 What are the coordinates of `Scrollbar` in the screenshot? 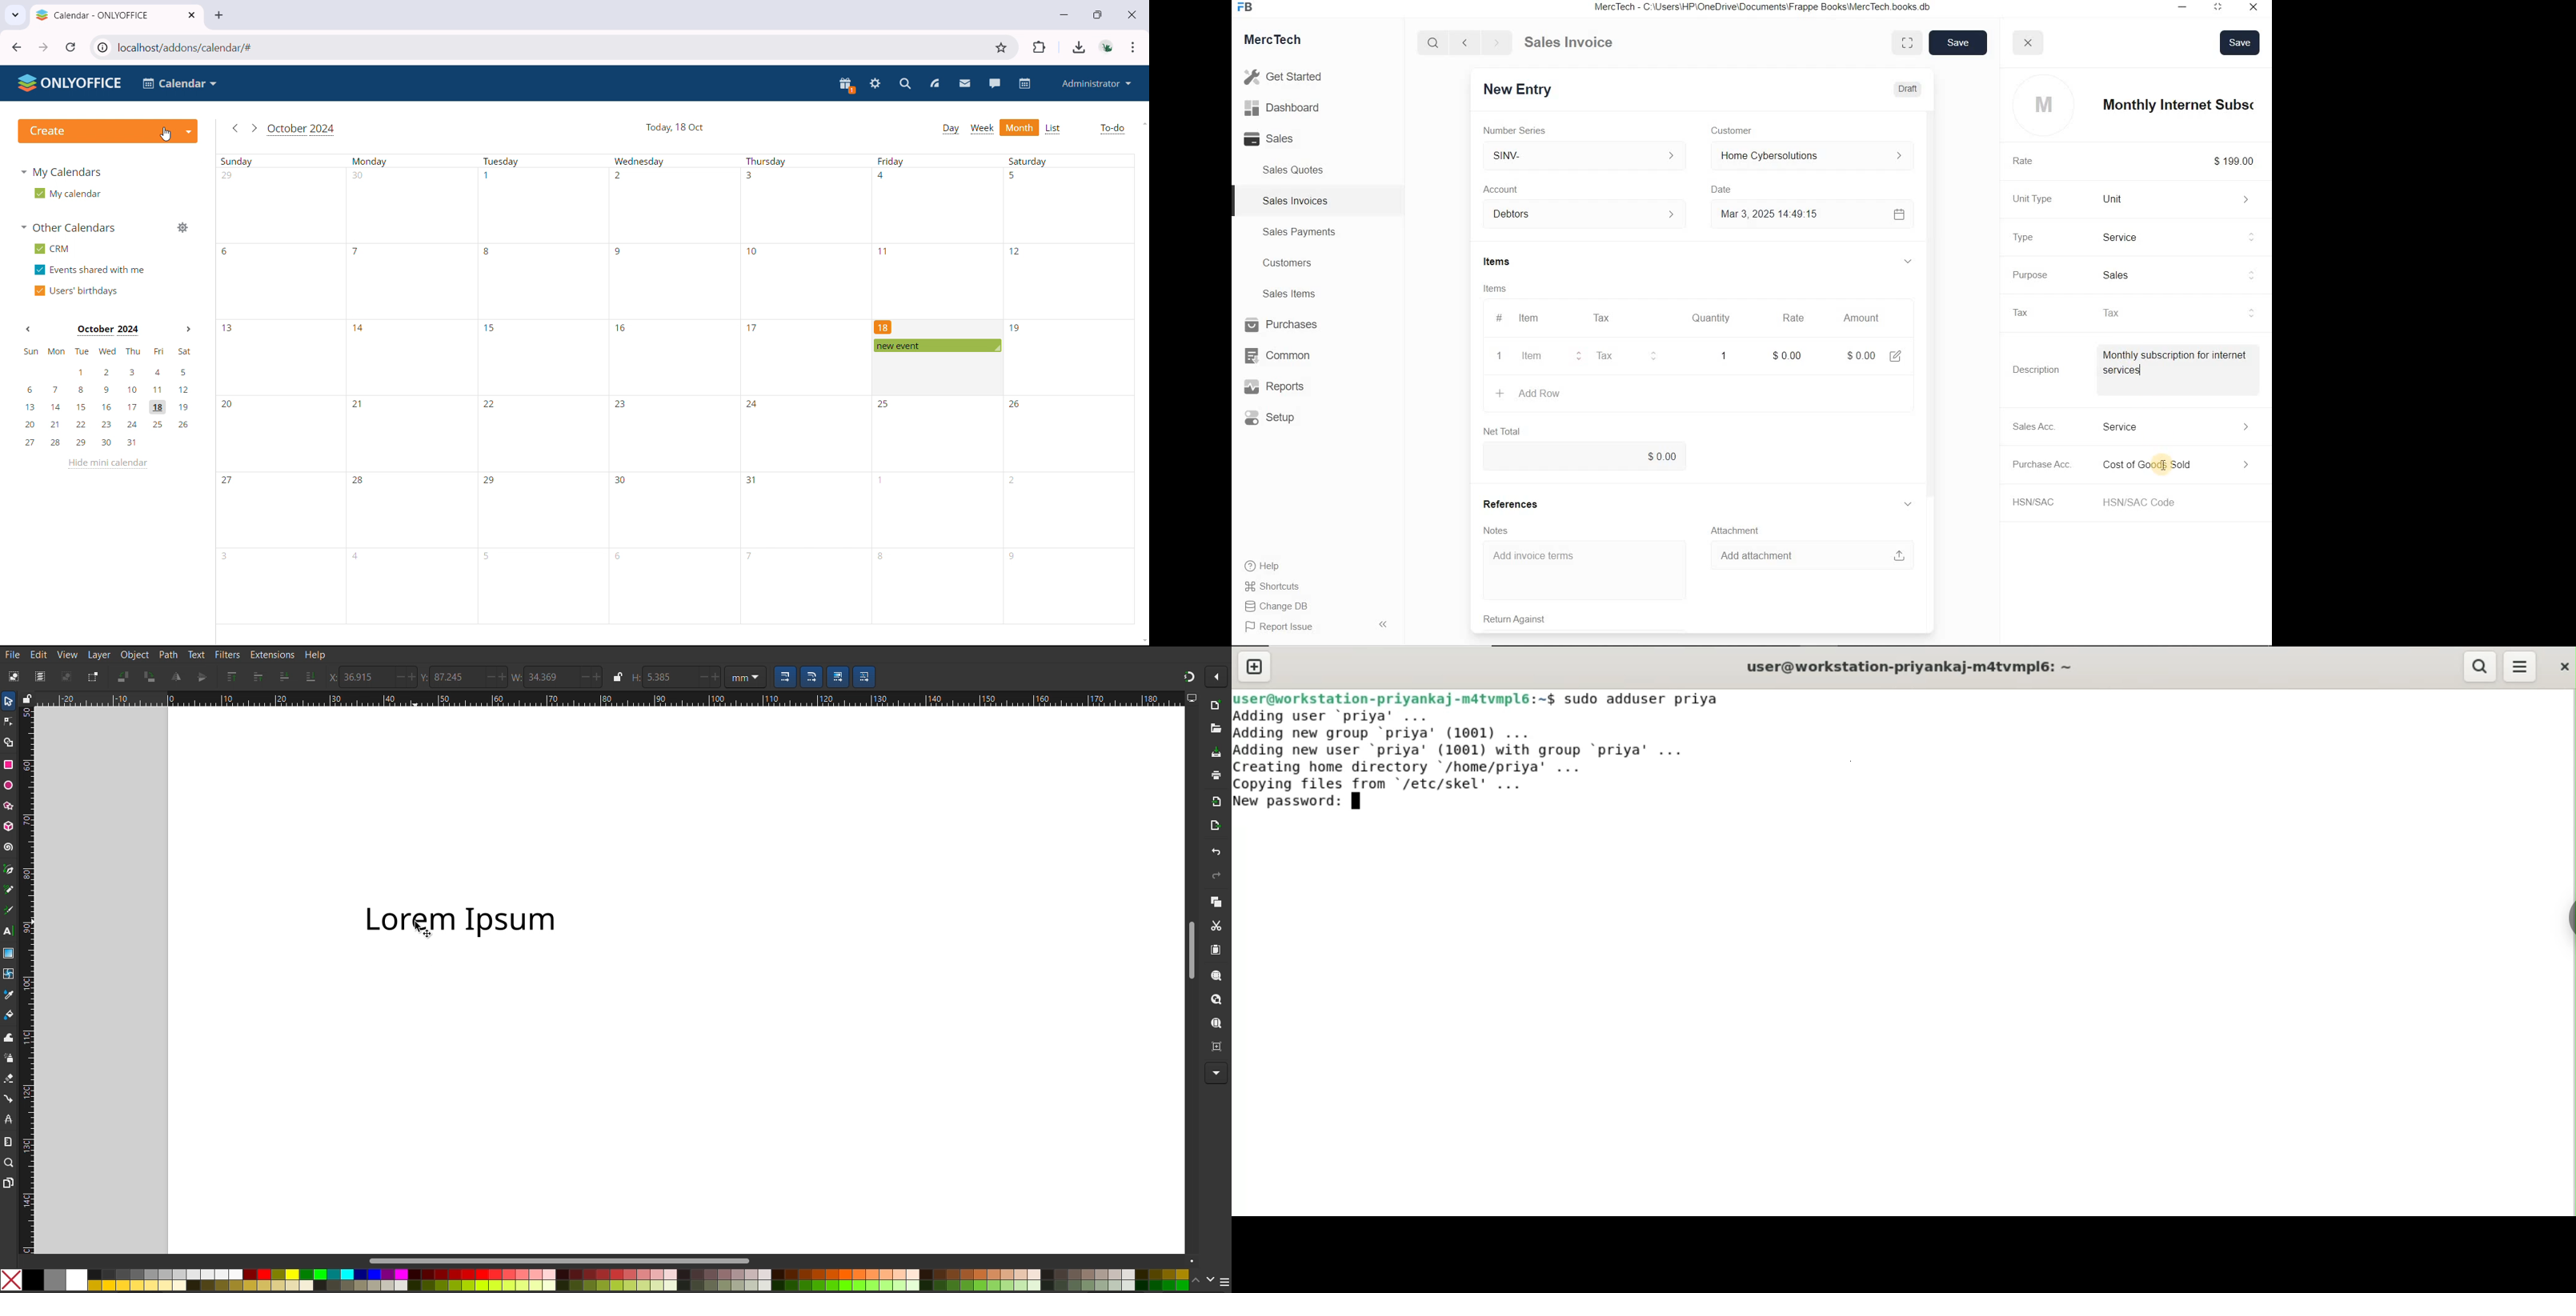 It's located at (563, 1260).